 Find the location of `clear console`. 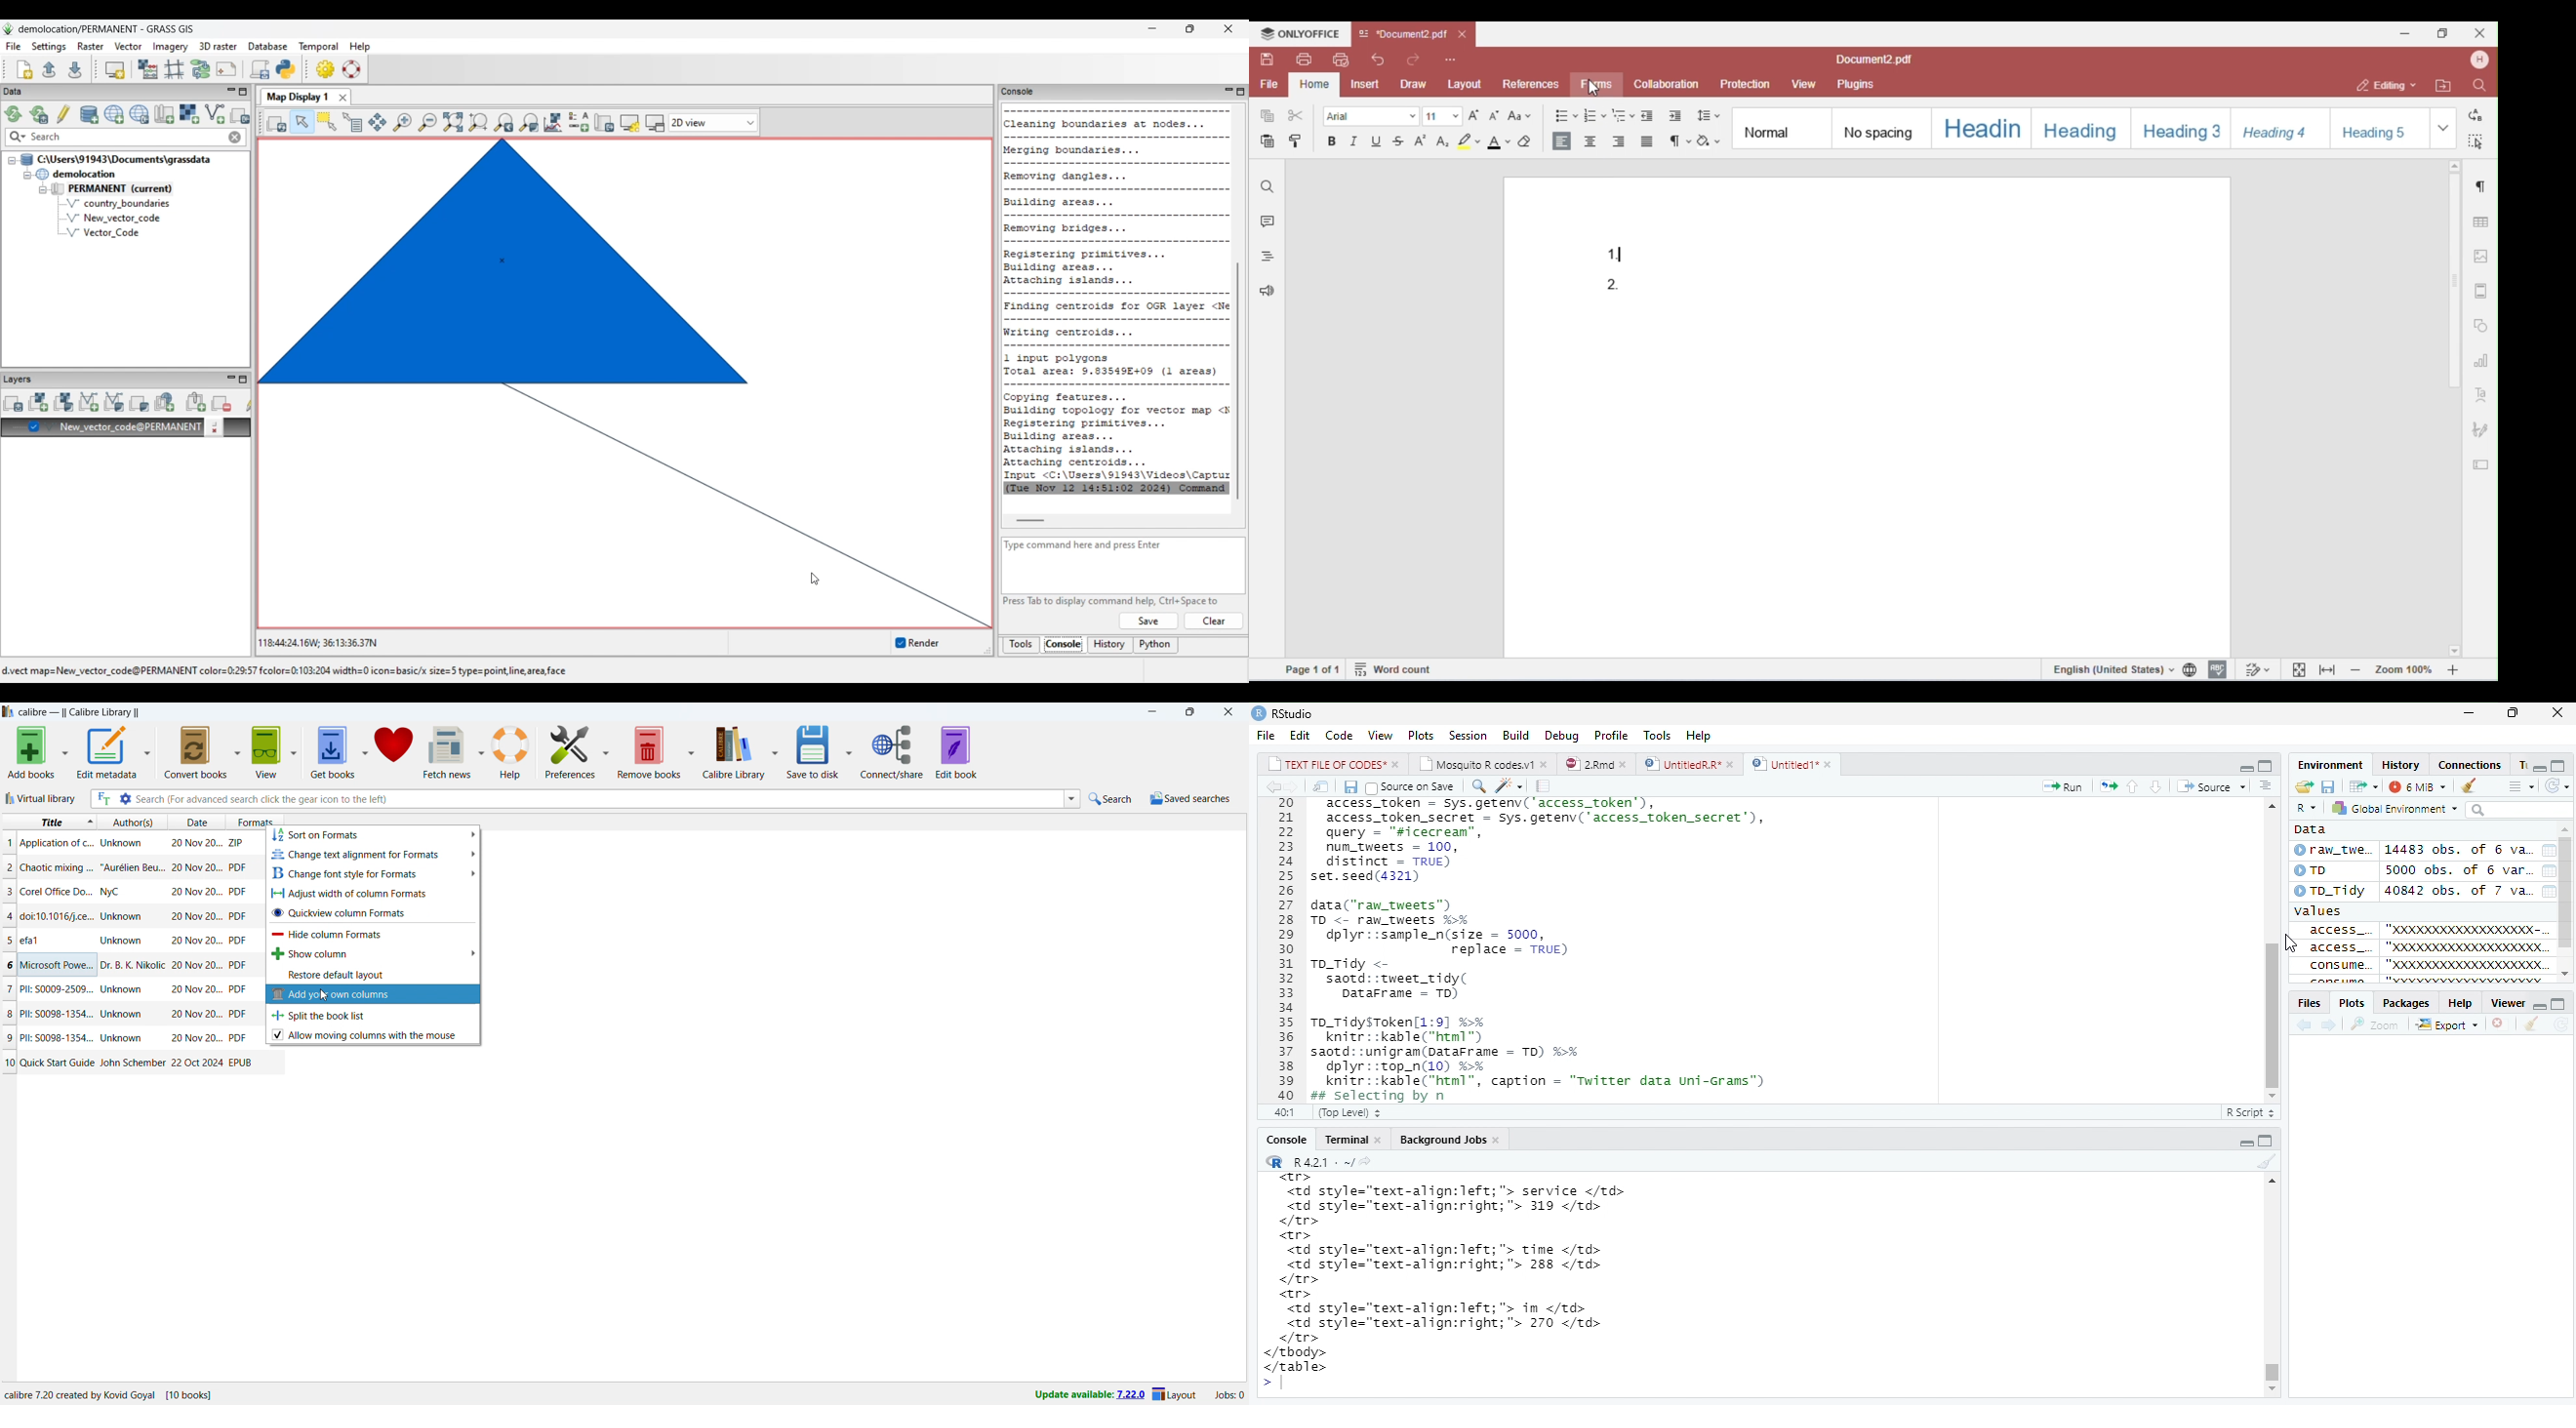

clear console is located at coordinates (2263, 1162).